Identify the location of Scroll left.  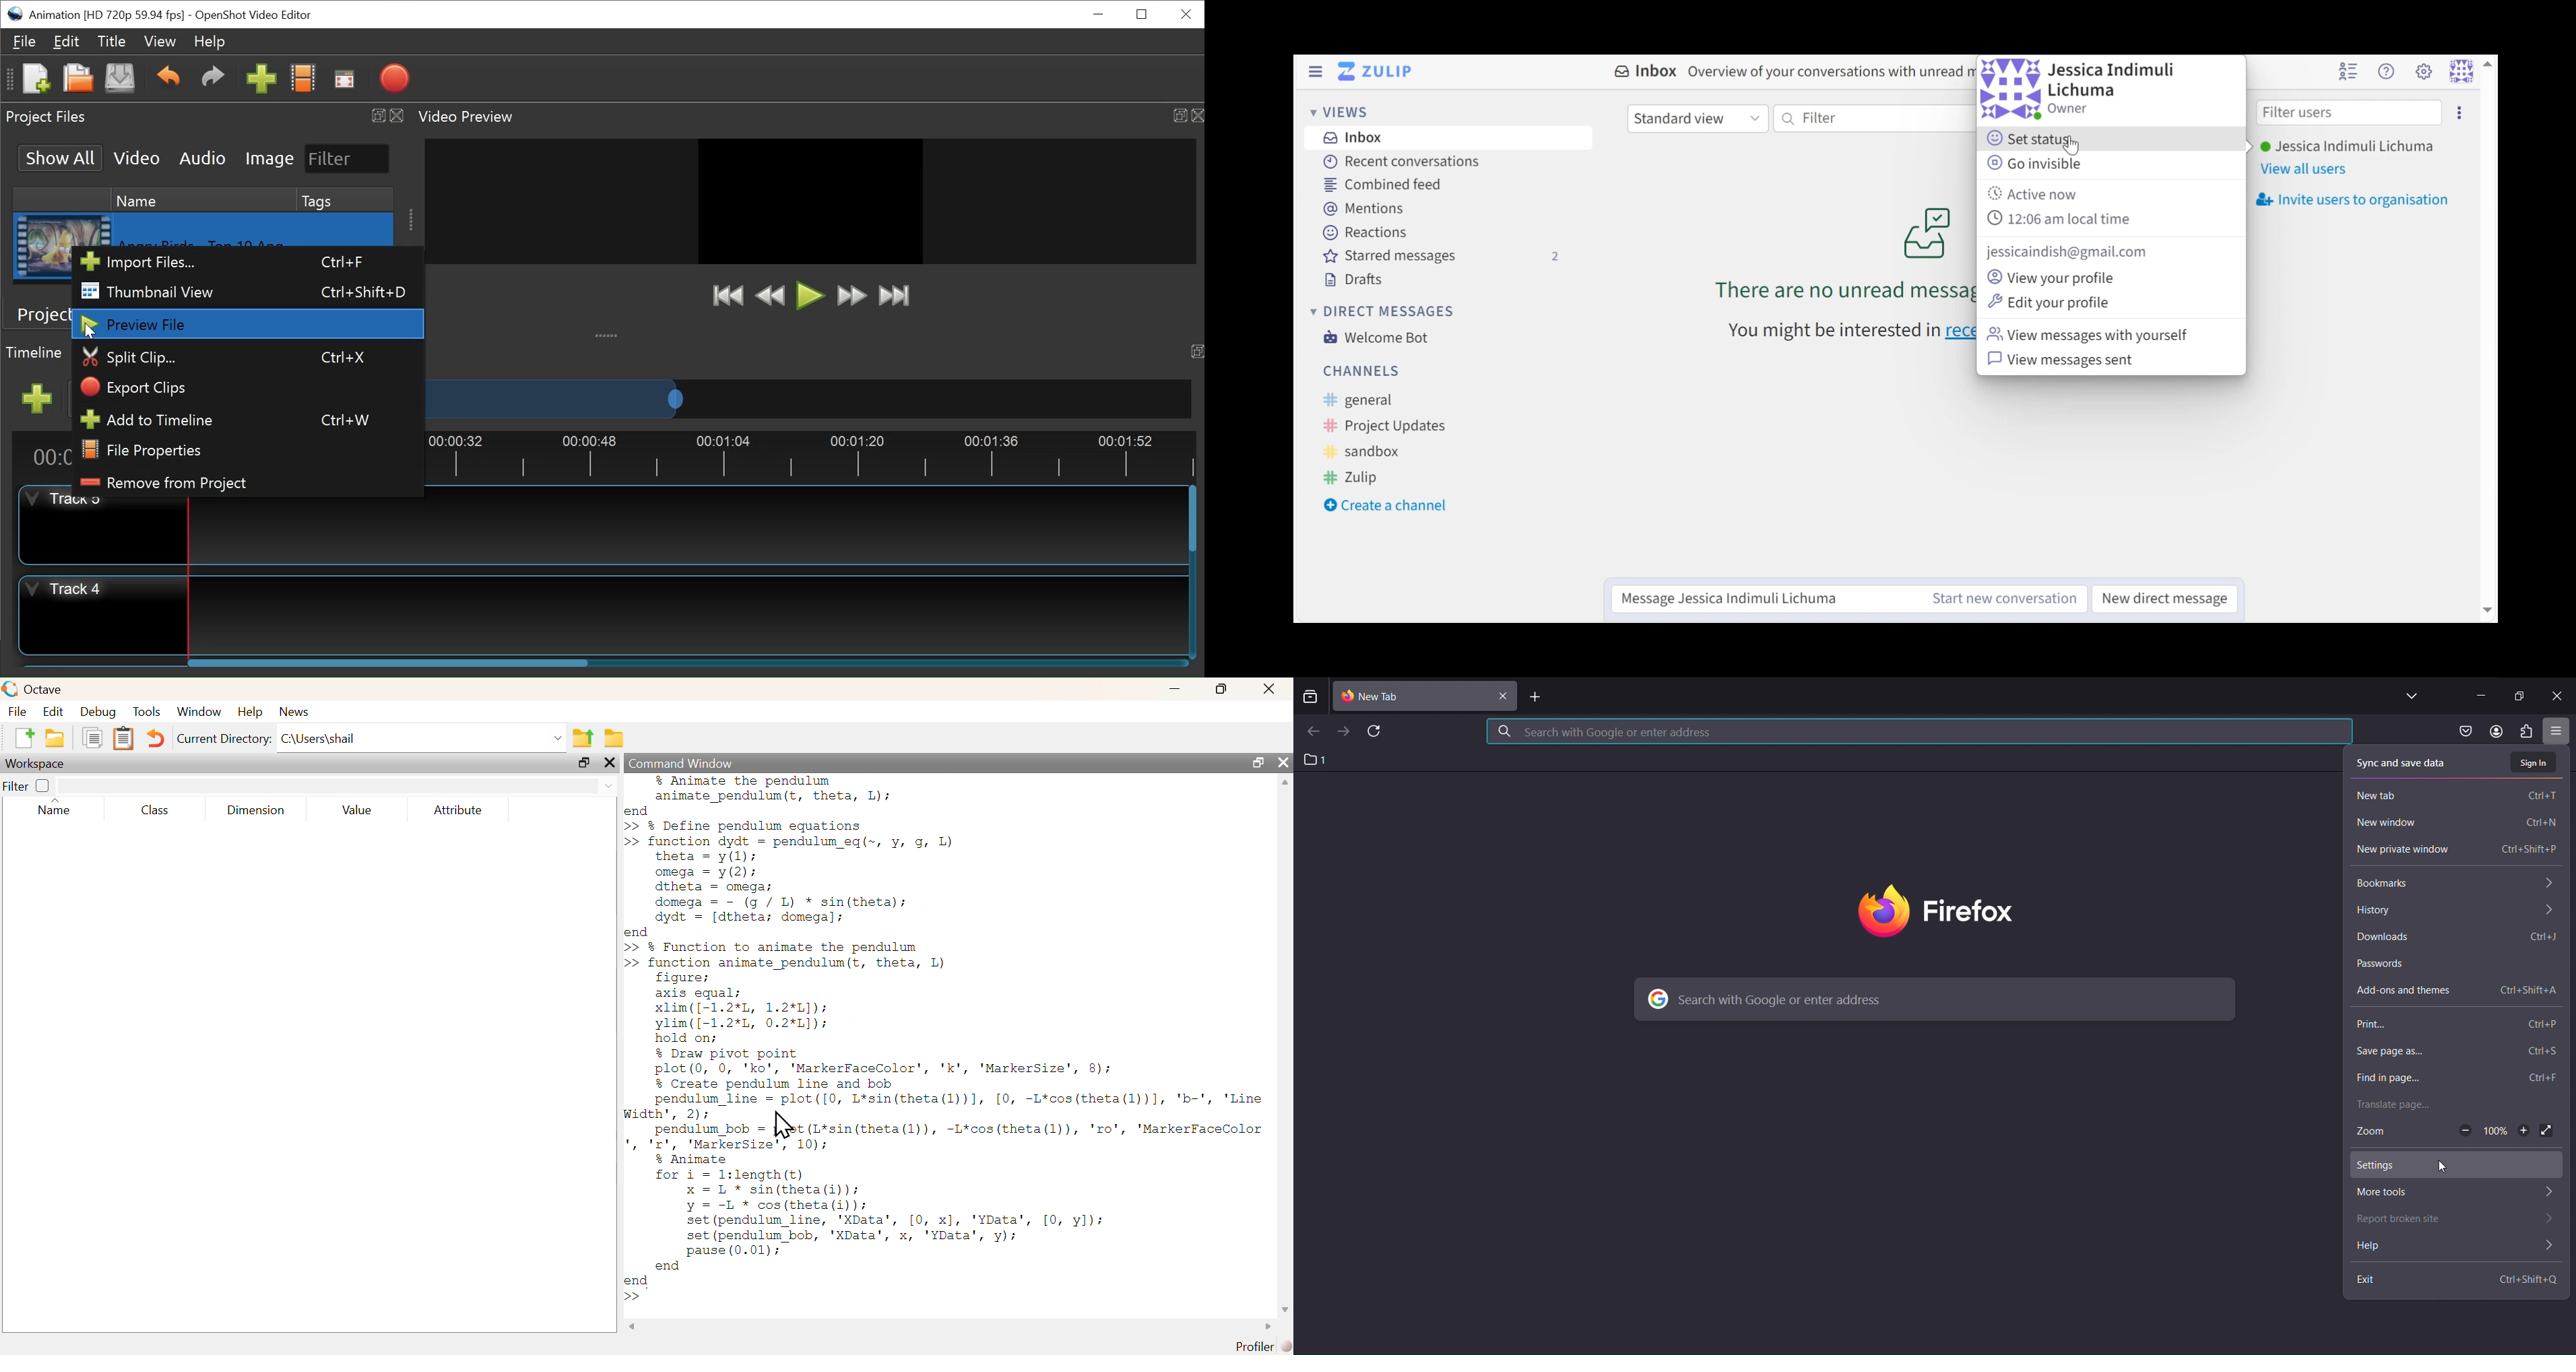
(637, 1327).